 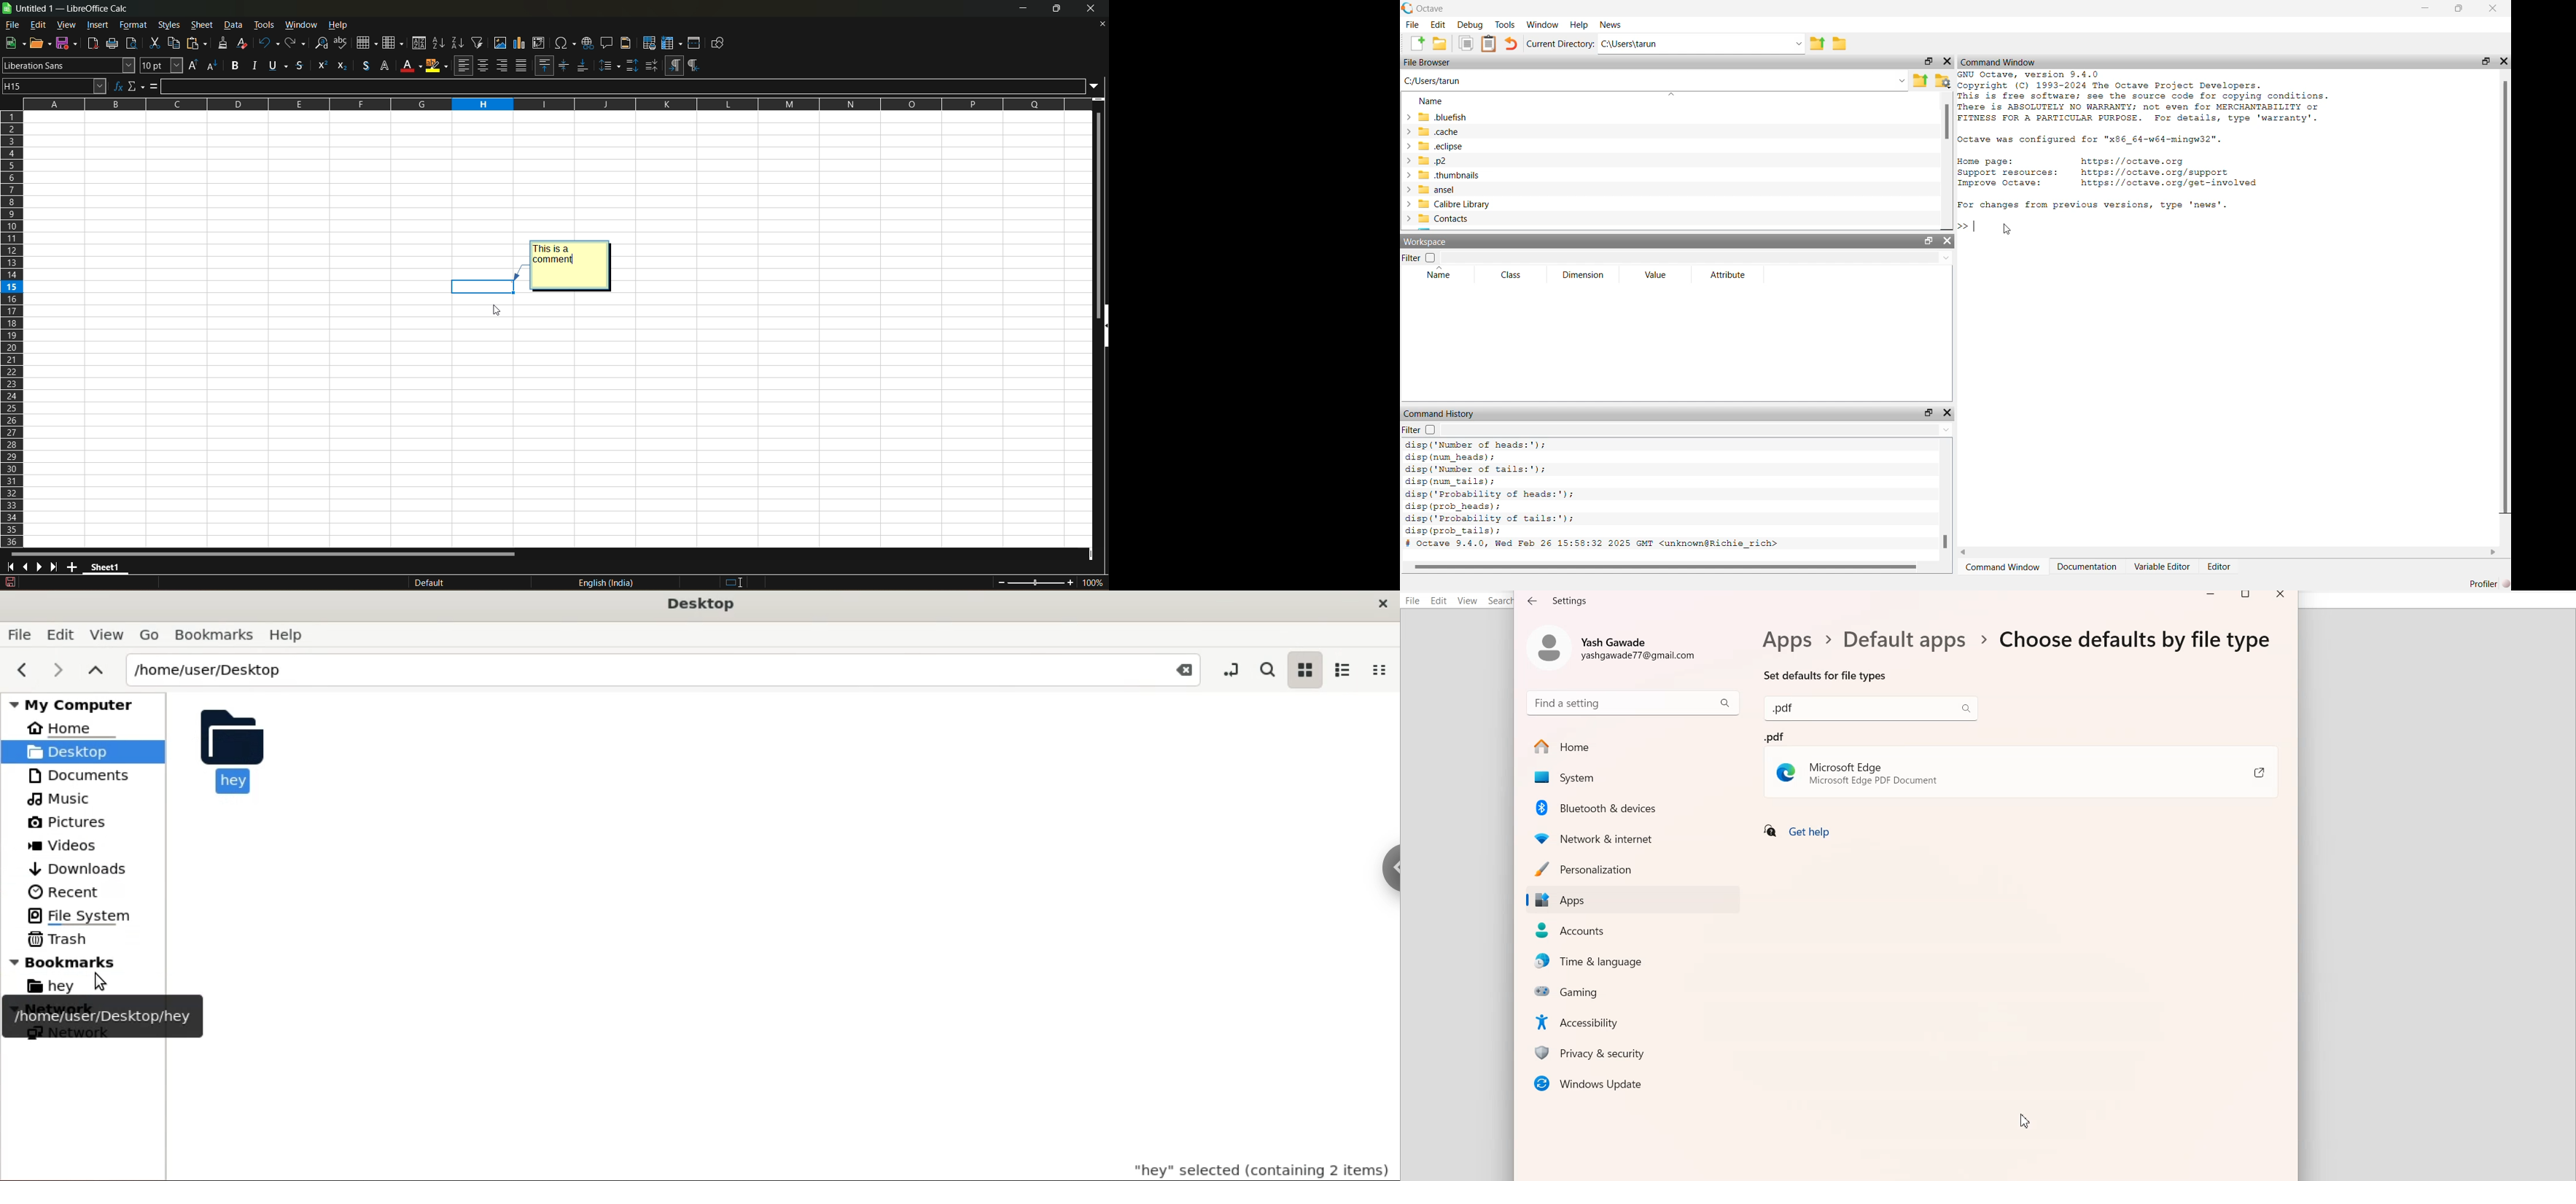 What do you see at coordinates (609, 582) in the screenshot?
I see `text language` at bounding box center [609, 582].